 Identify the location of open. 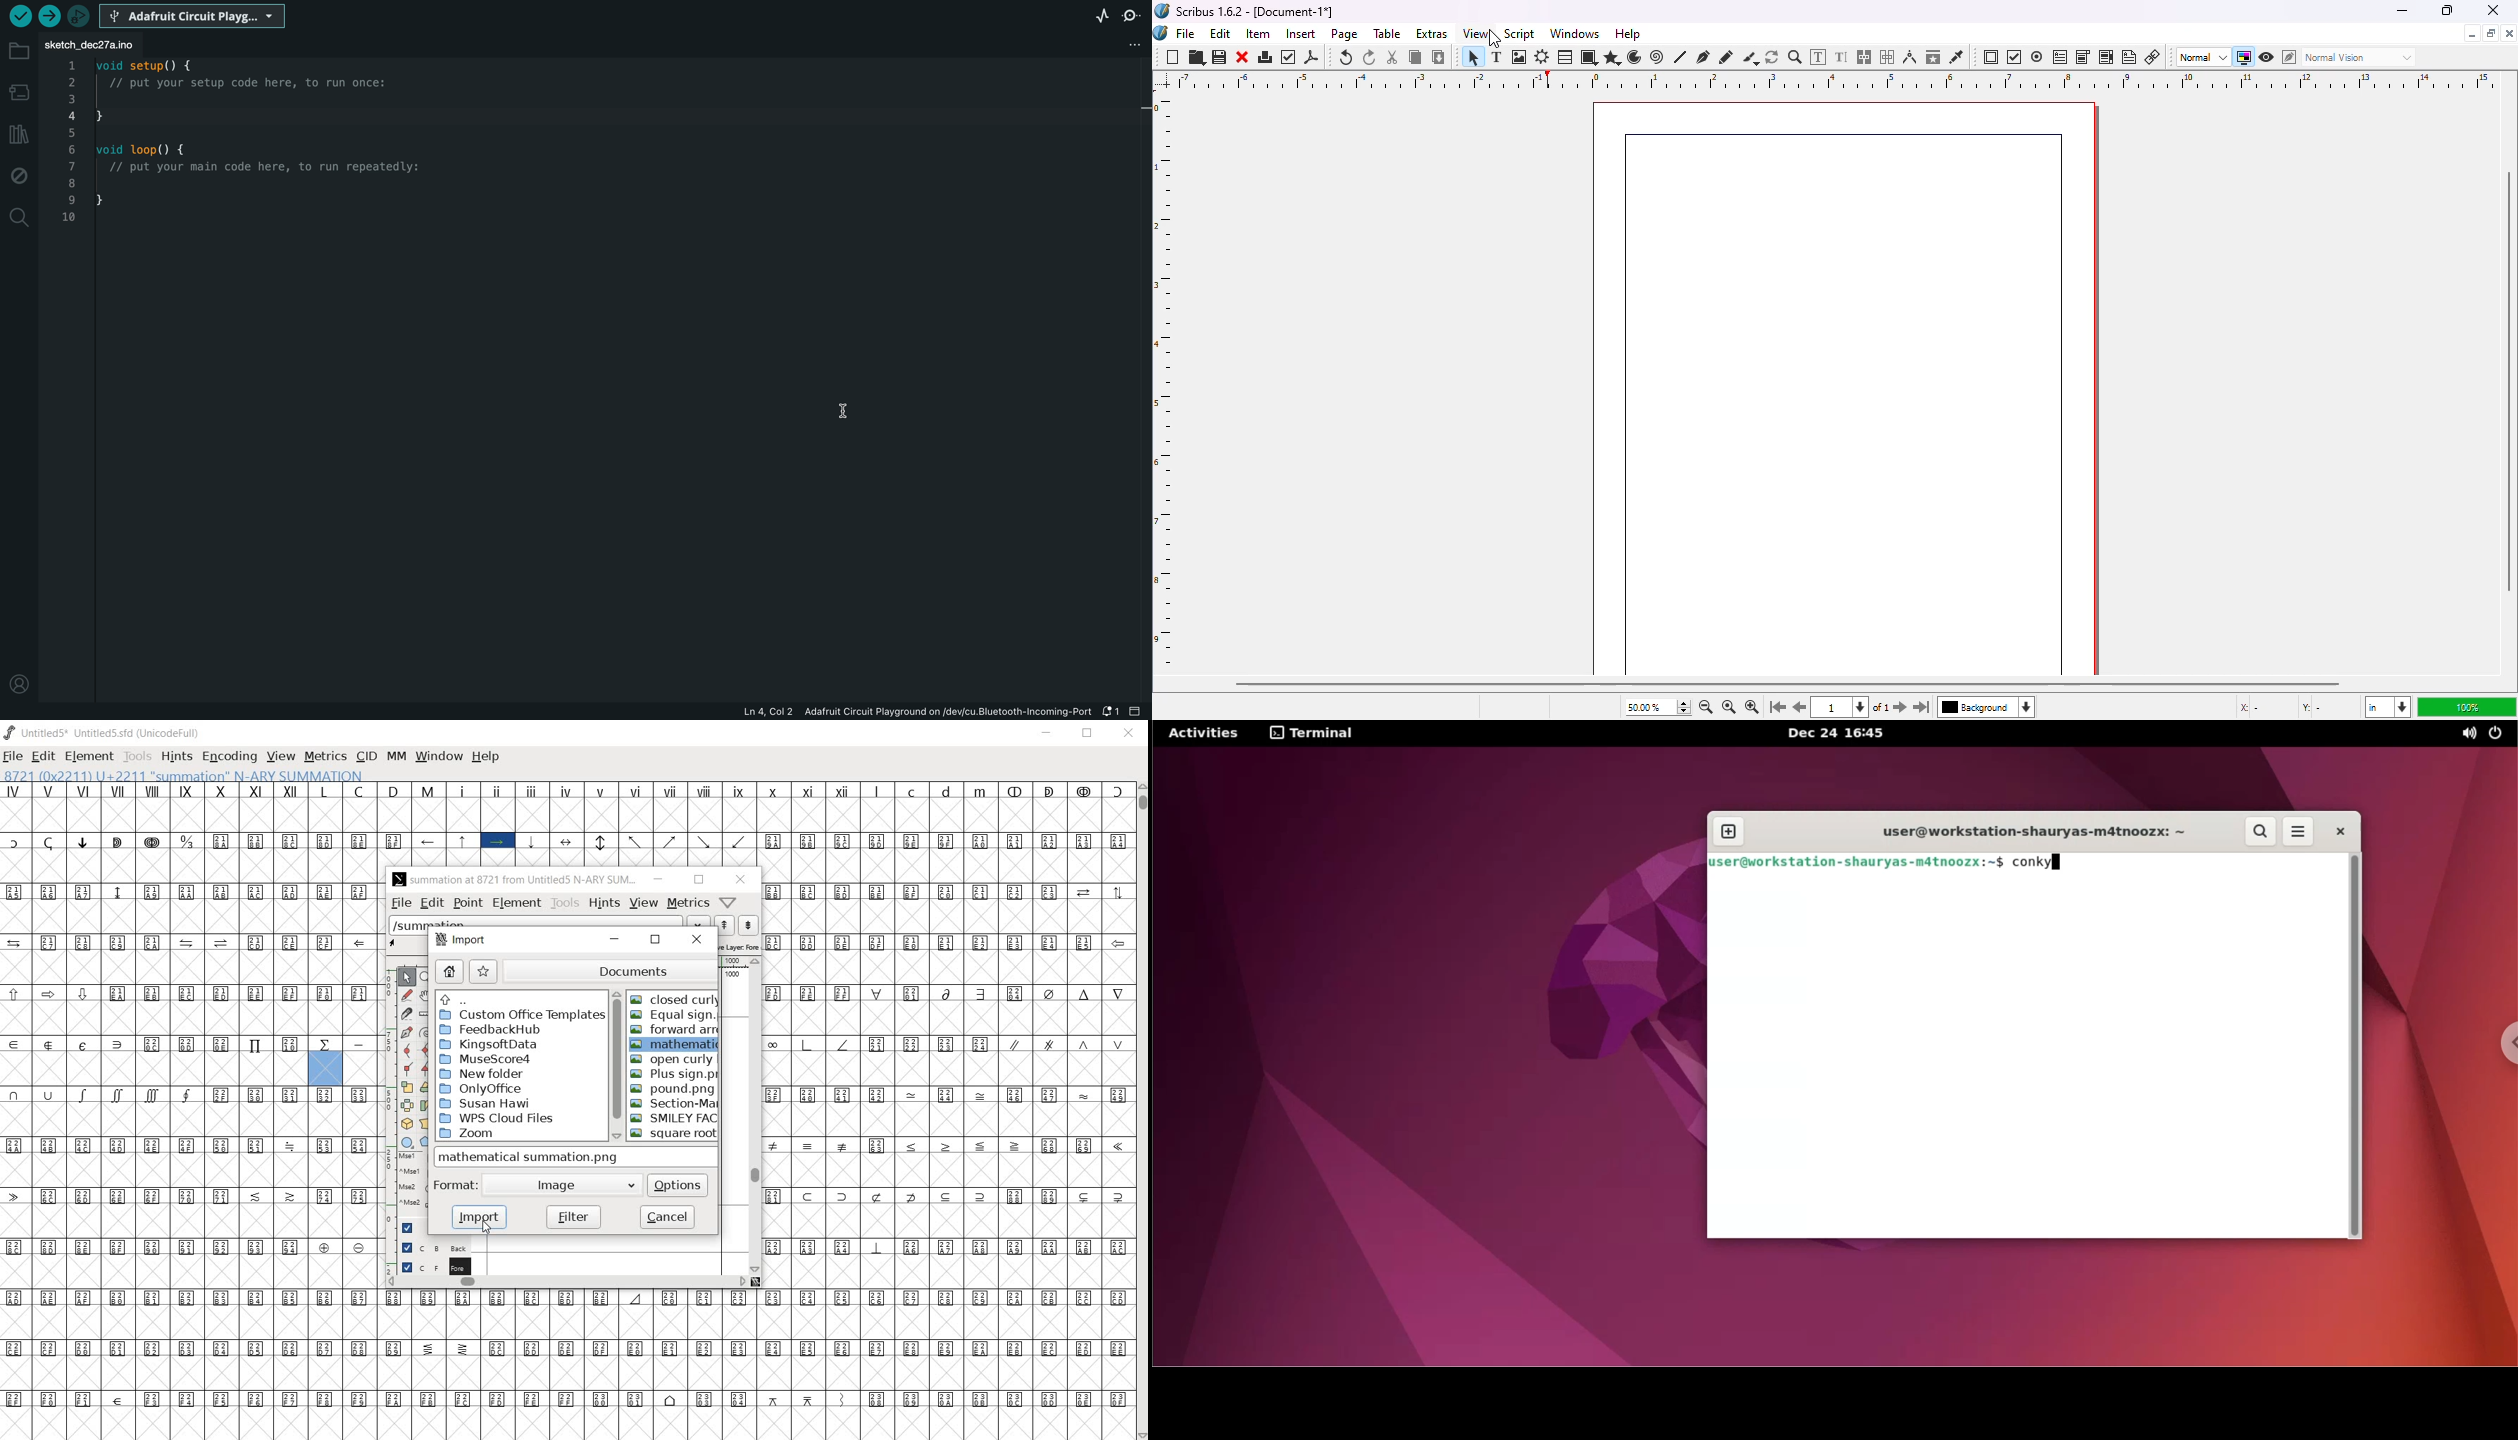
(1197, 58).